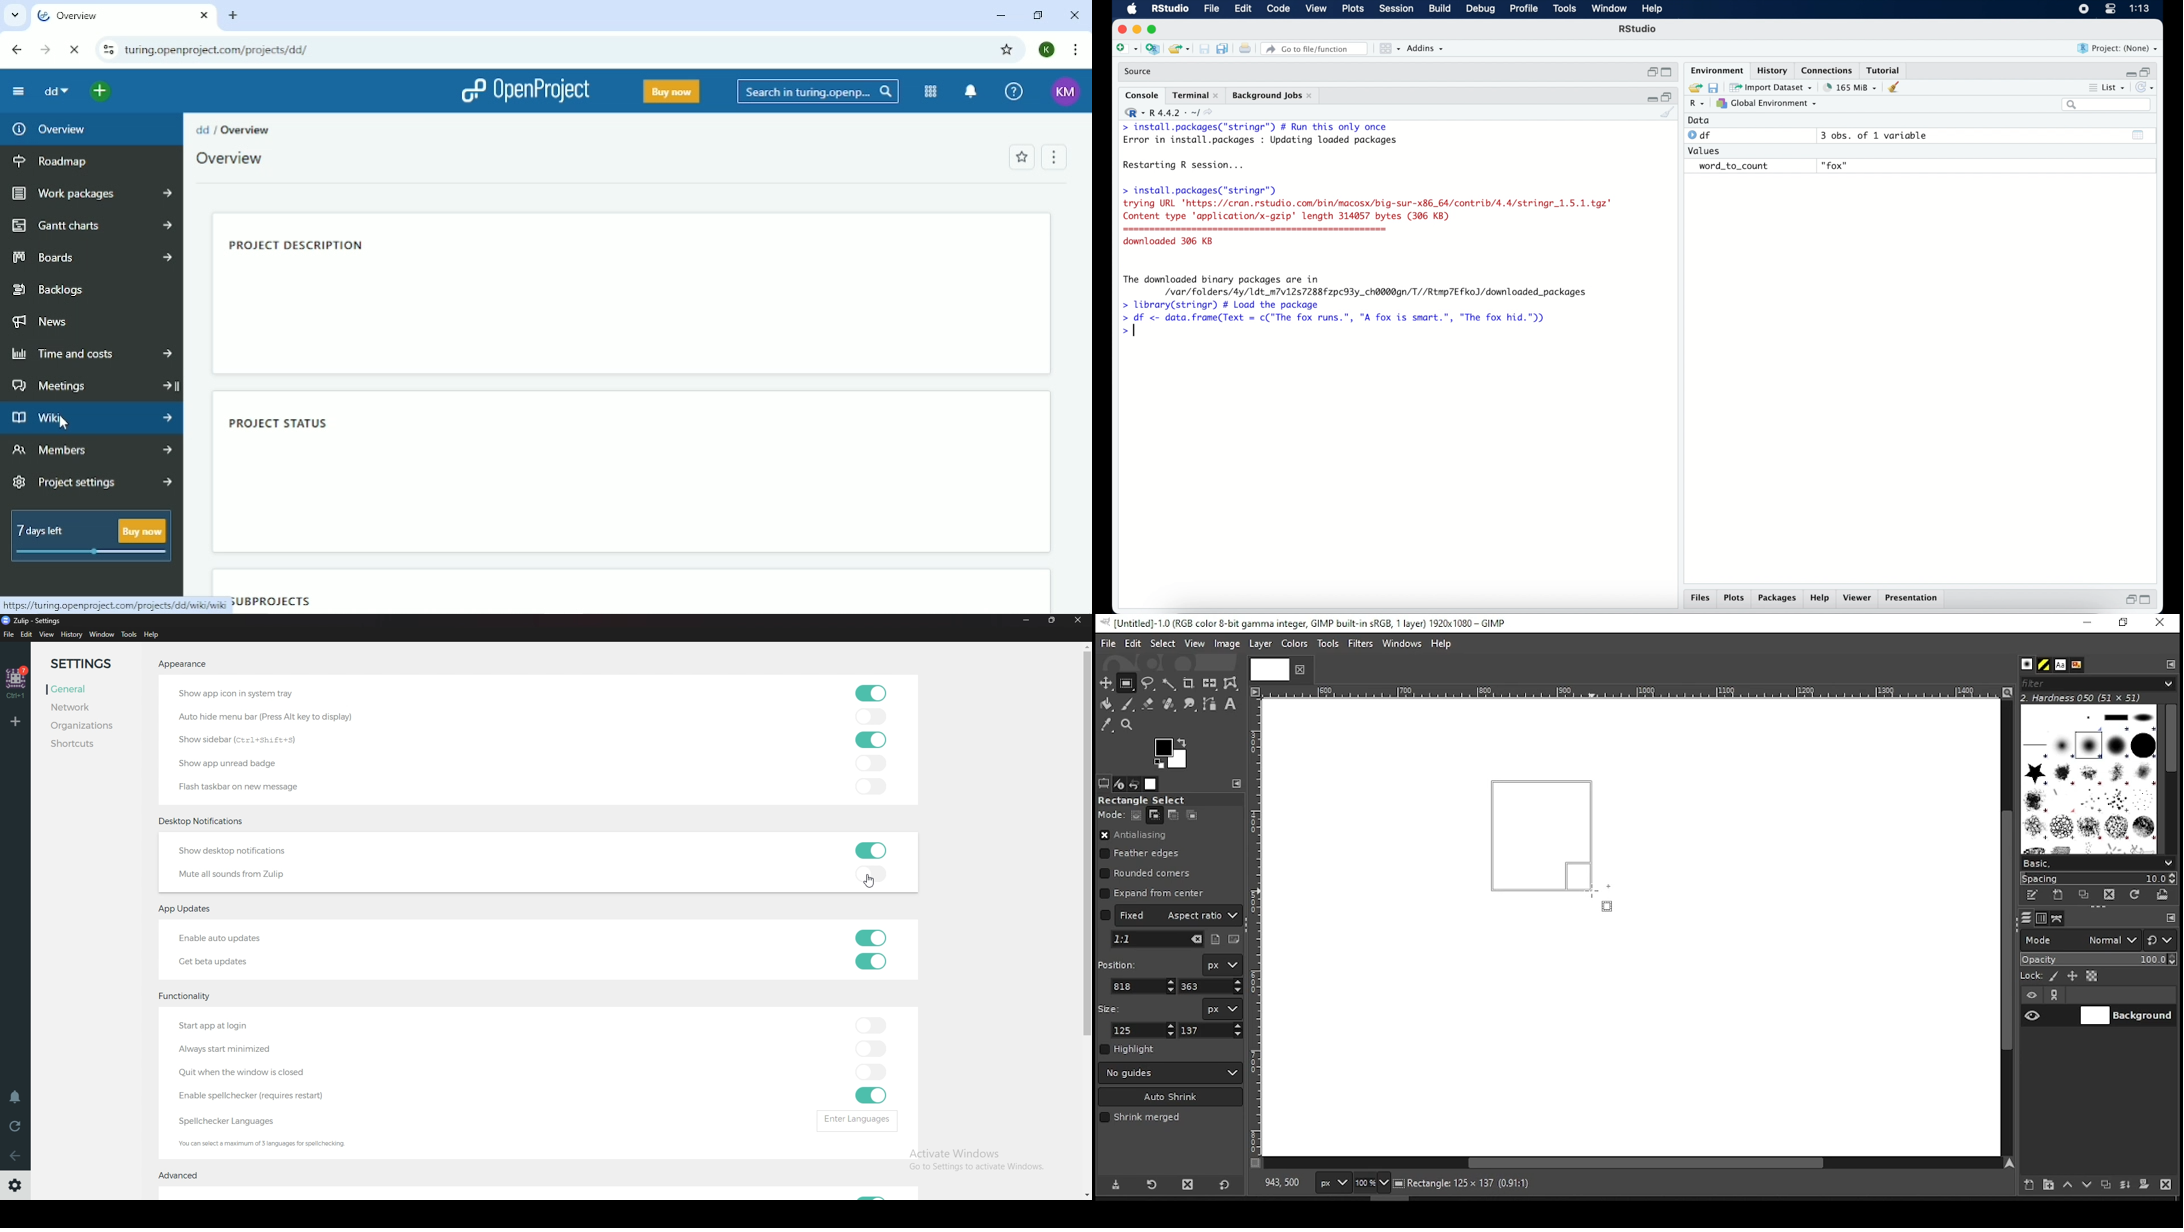  Describe the element at coordinates (230, 160) in the screenshot. I see `Overview` at that location.